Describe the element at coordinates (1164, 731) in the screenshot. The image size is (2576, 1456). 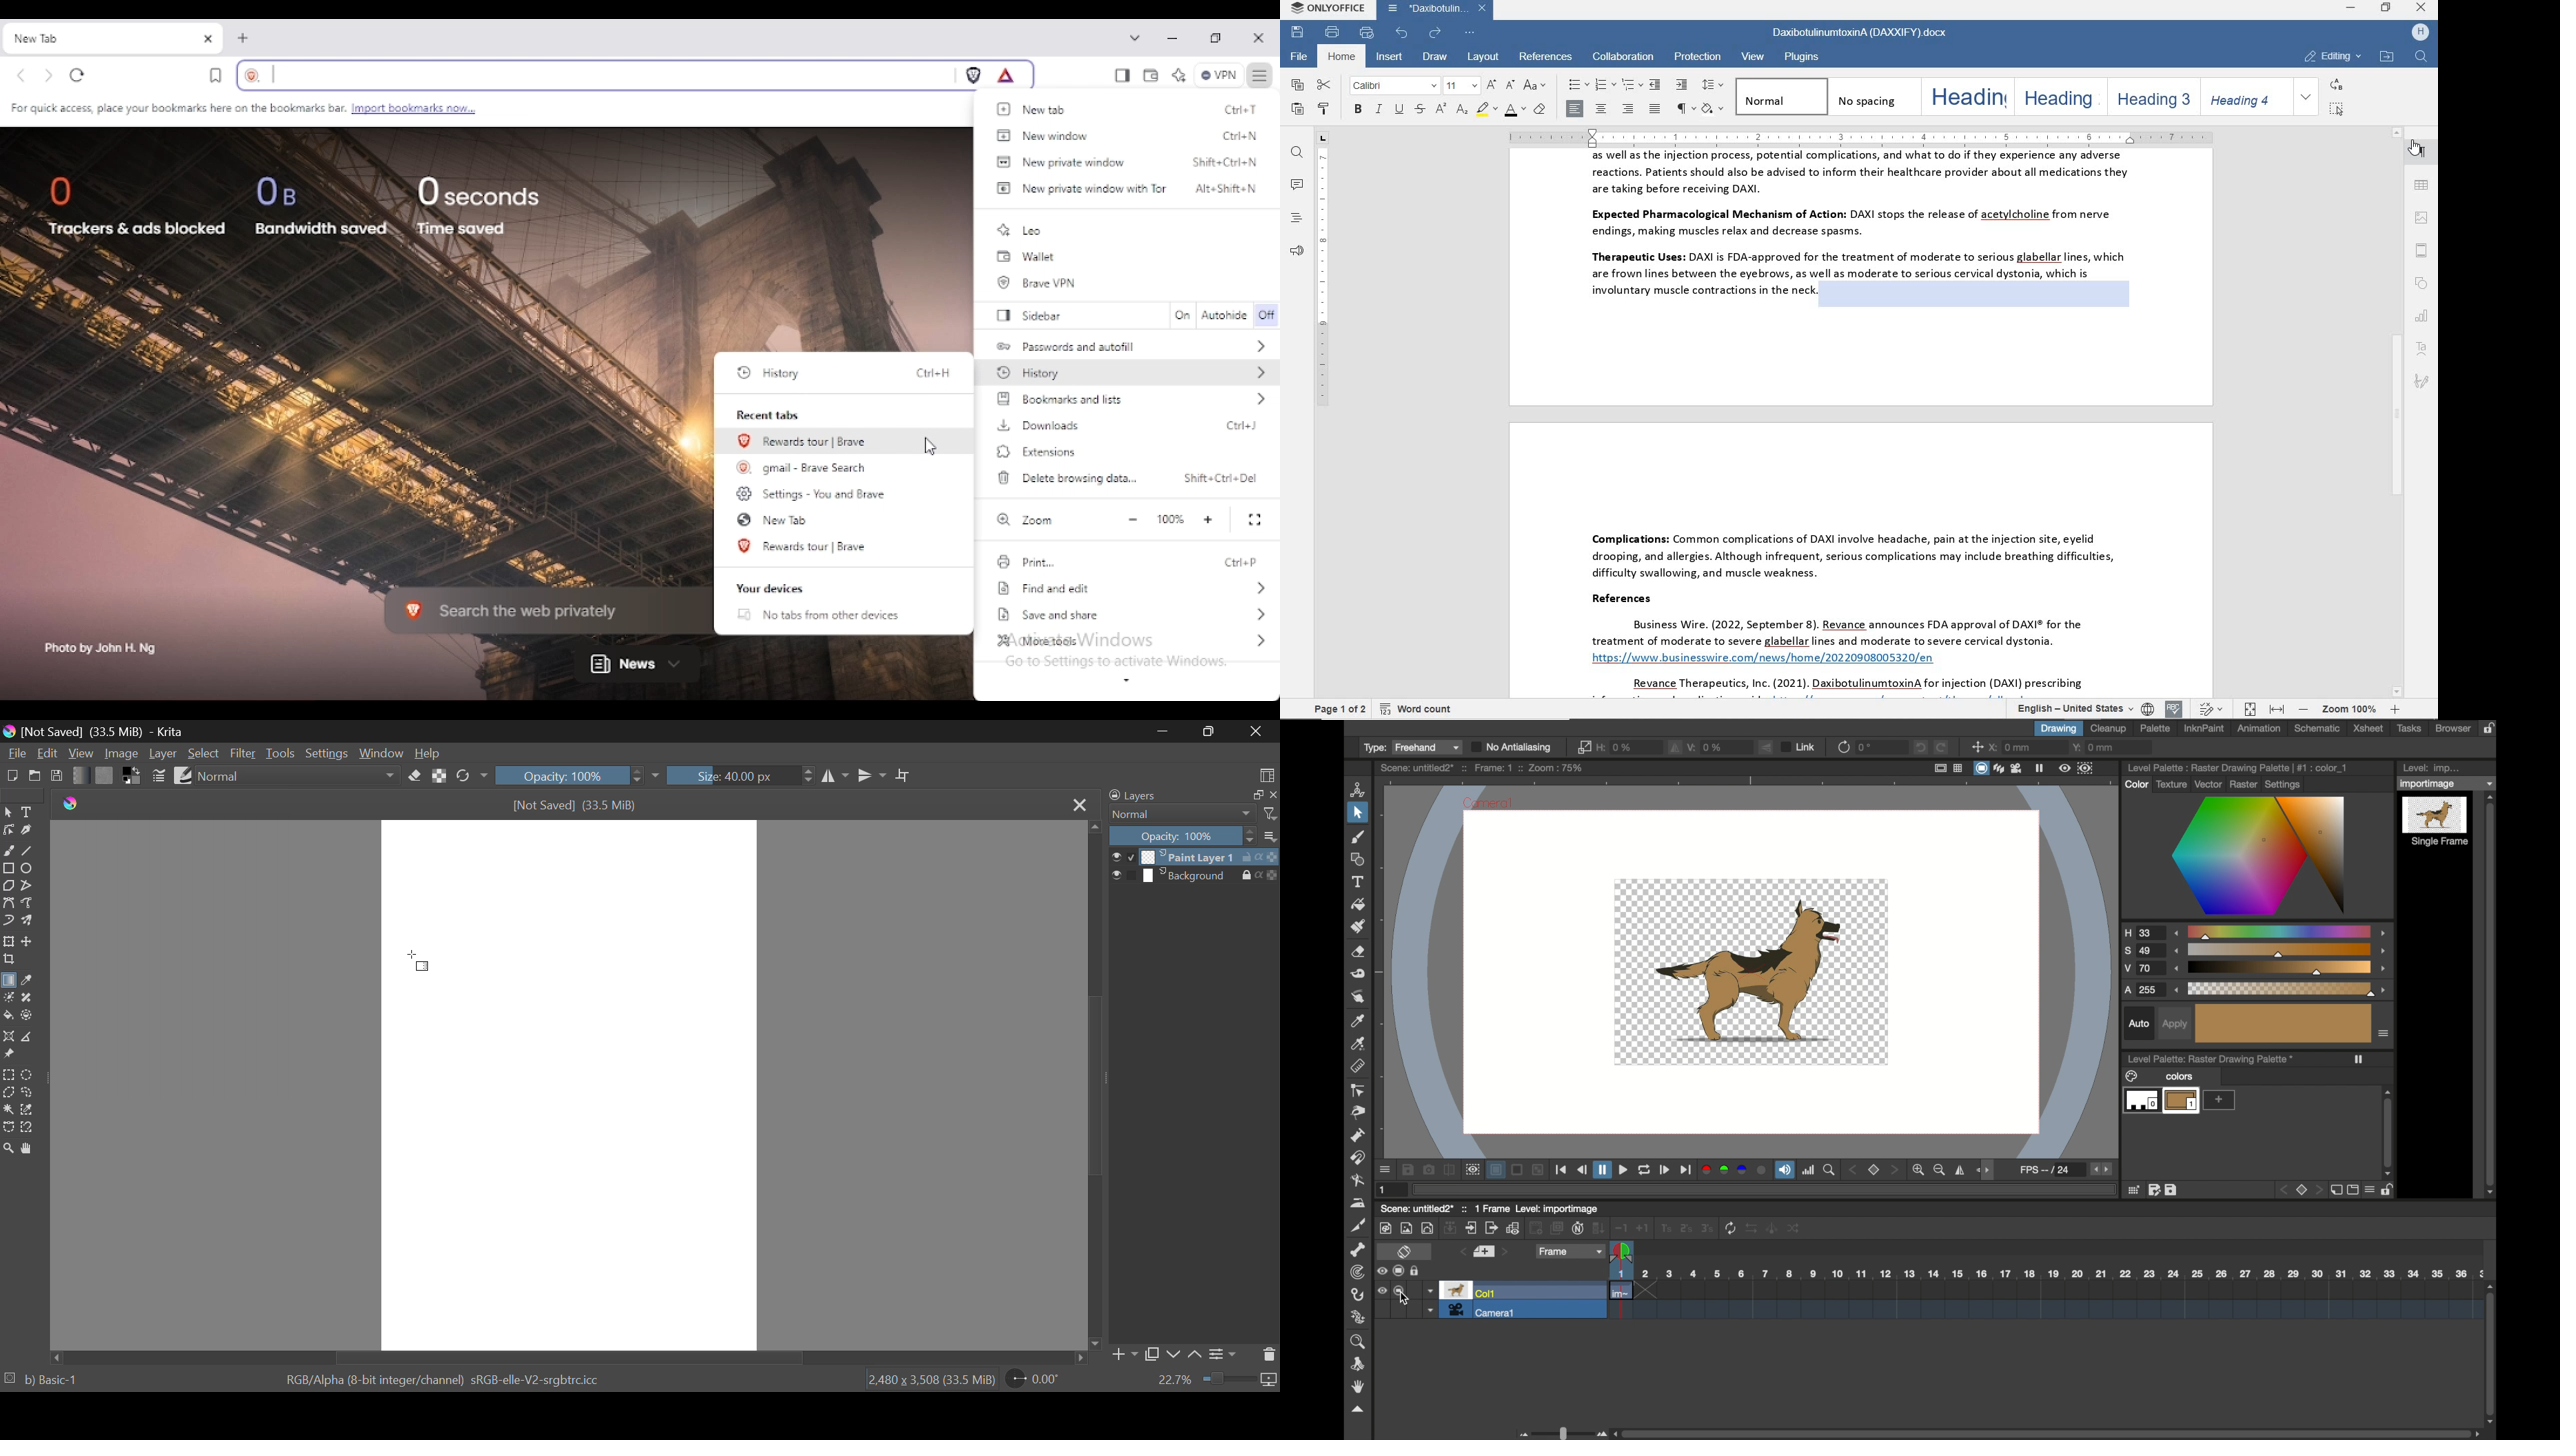
I see `Restore Down` at that location.